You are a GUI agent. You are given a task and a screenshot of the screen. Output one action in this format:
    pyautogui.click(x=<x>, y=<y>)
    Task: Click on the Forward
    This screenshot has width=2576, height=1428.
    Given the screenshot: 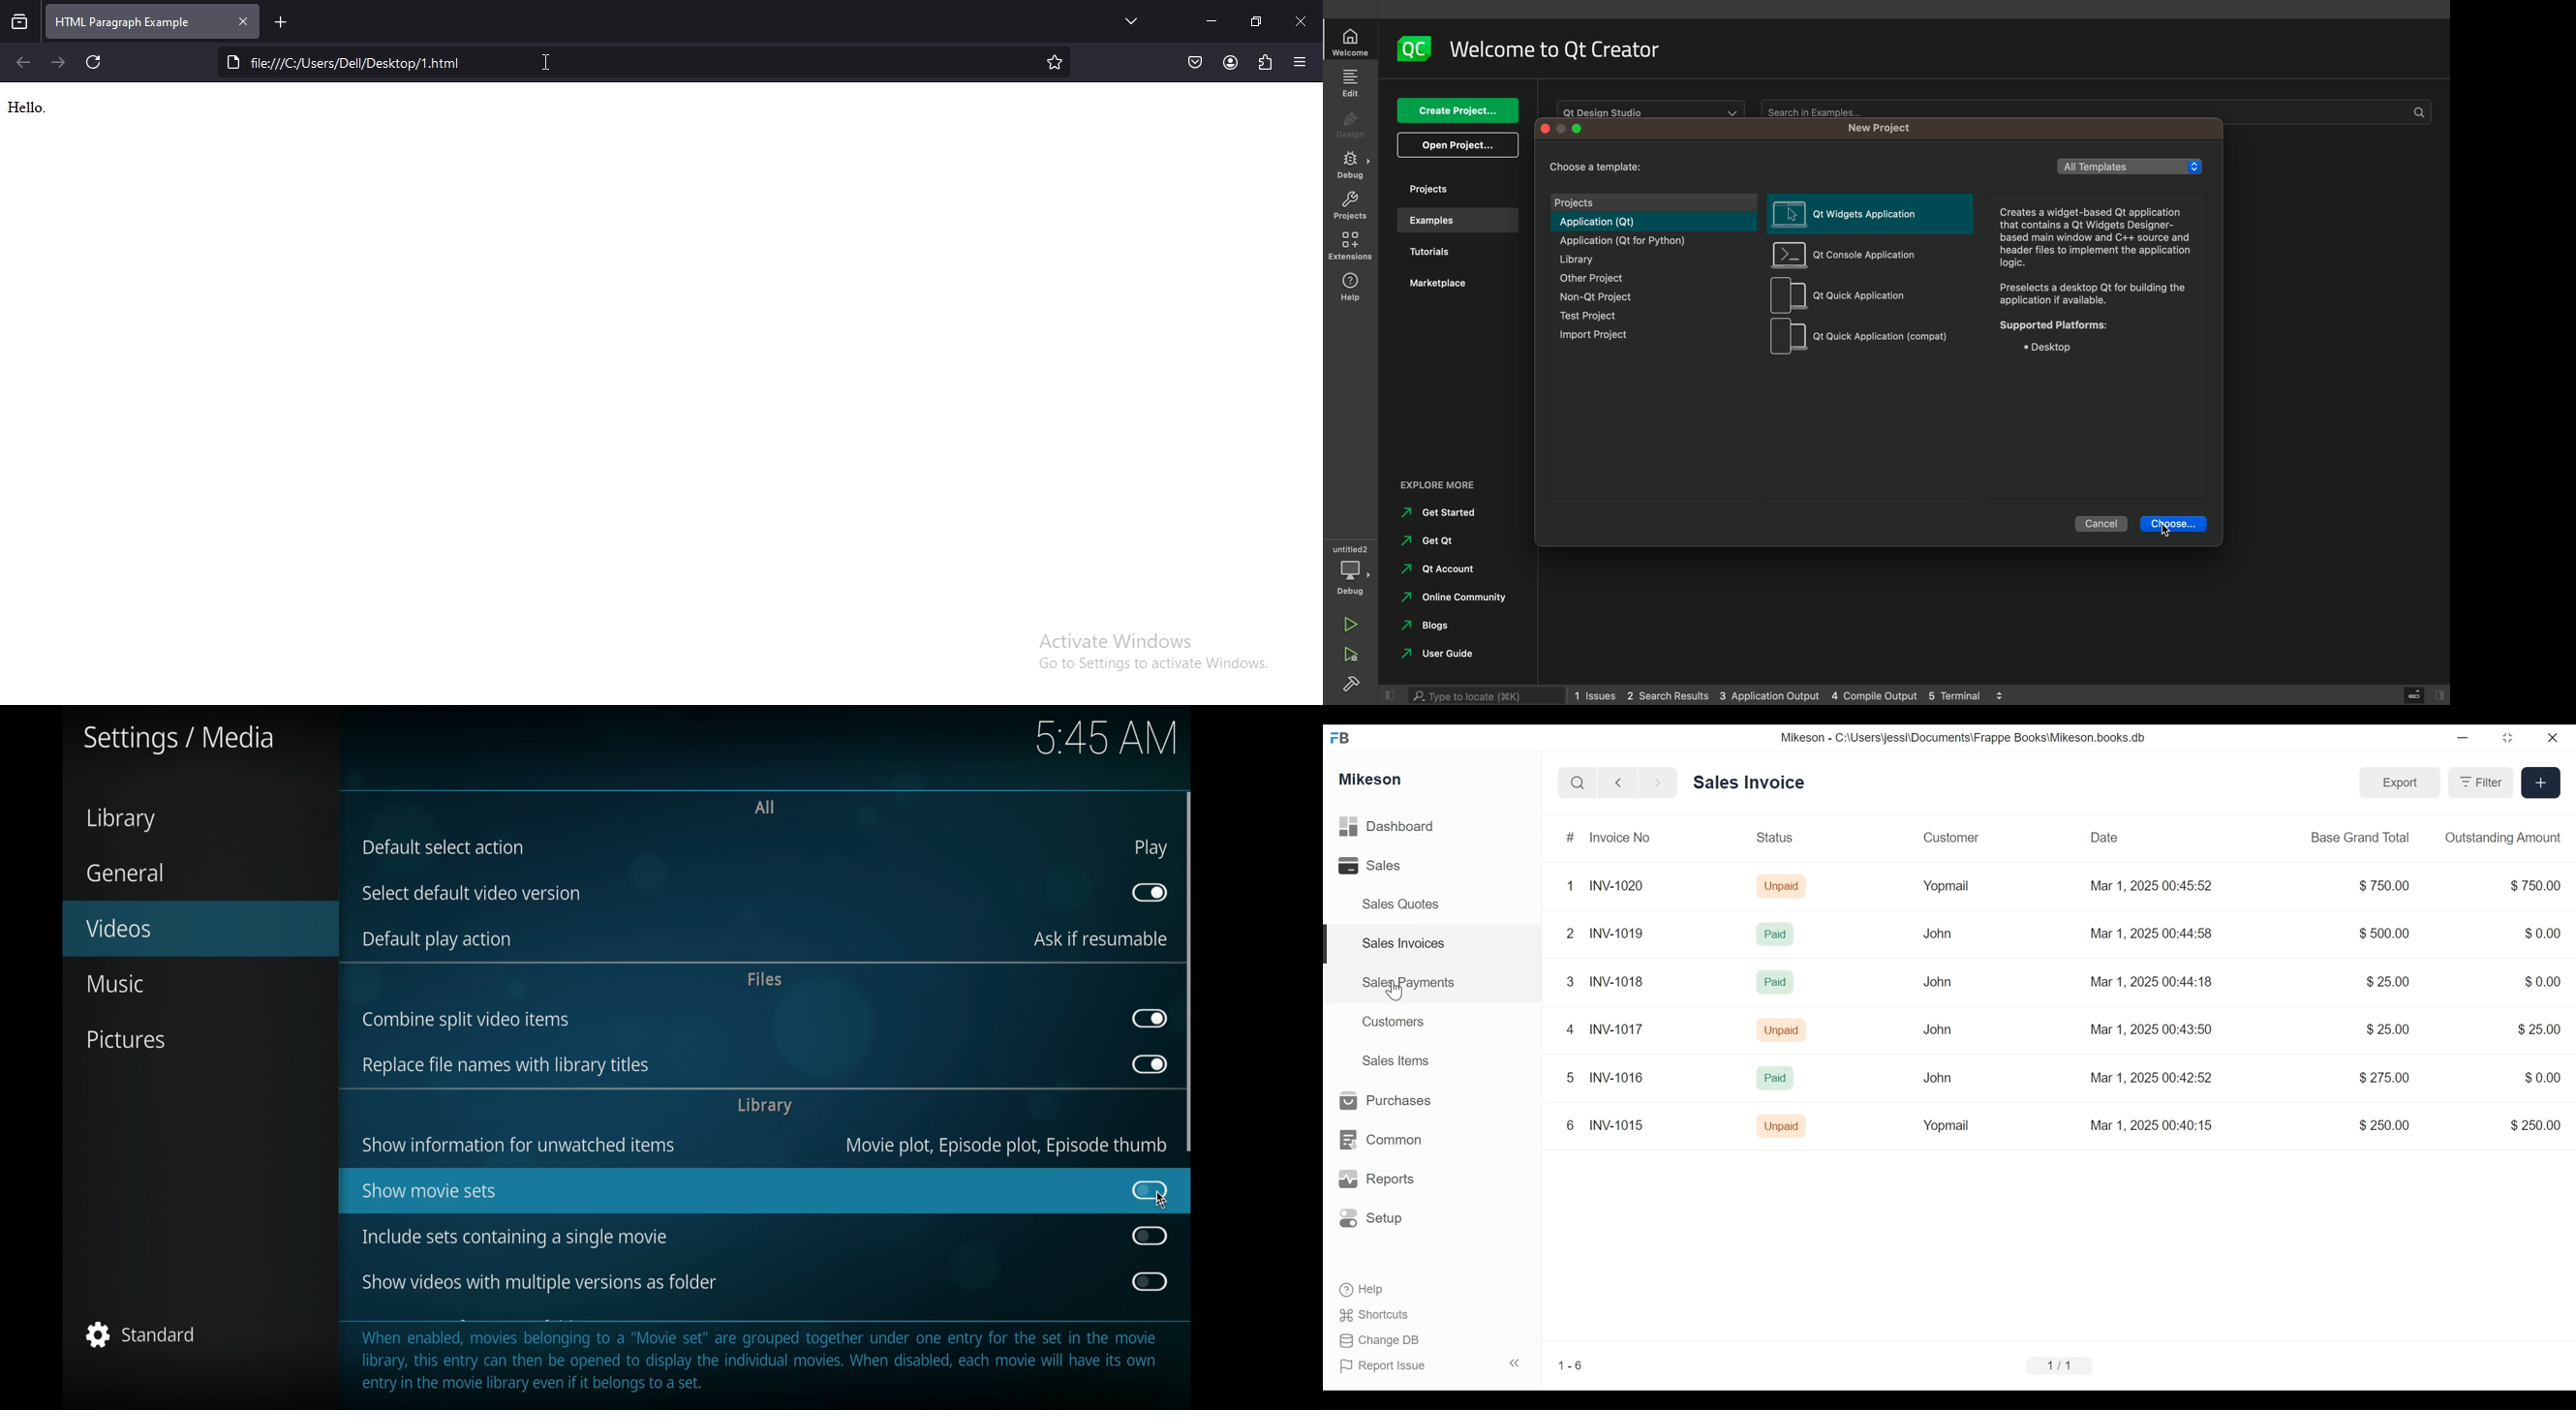 What is the action you would take?
    pyautogui.click(x=1662, y=782)
    